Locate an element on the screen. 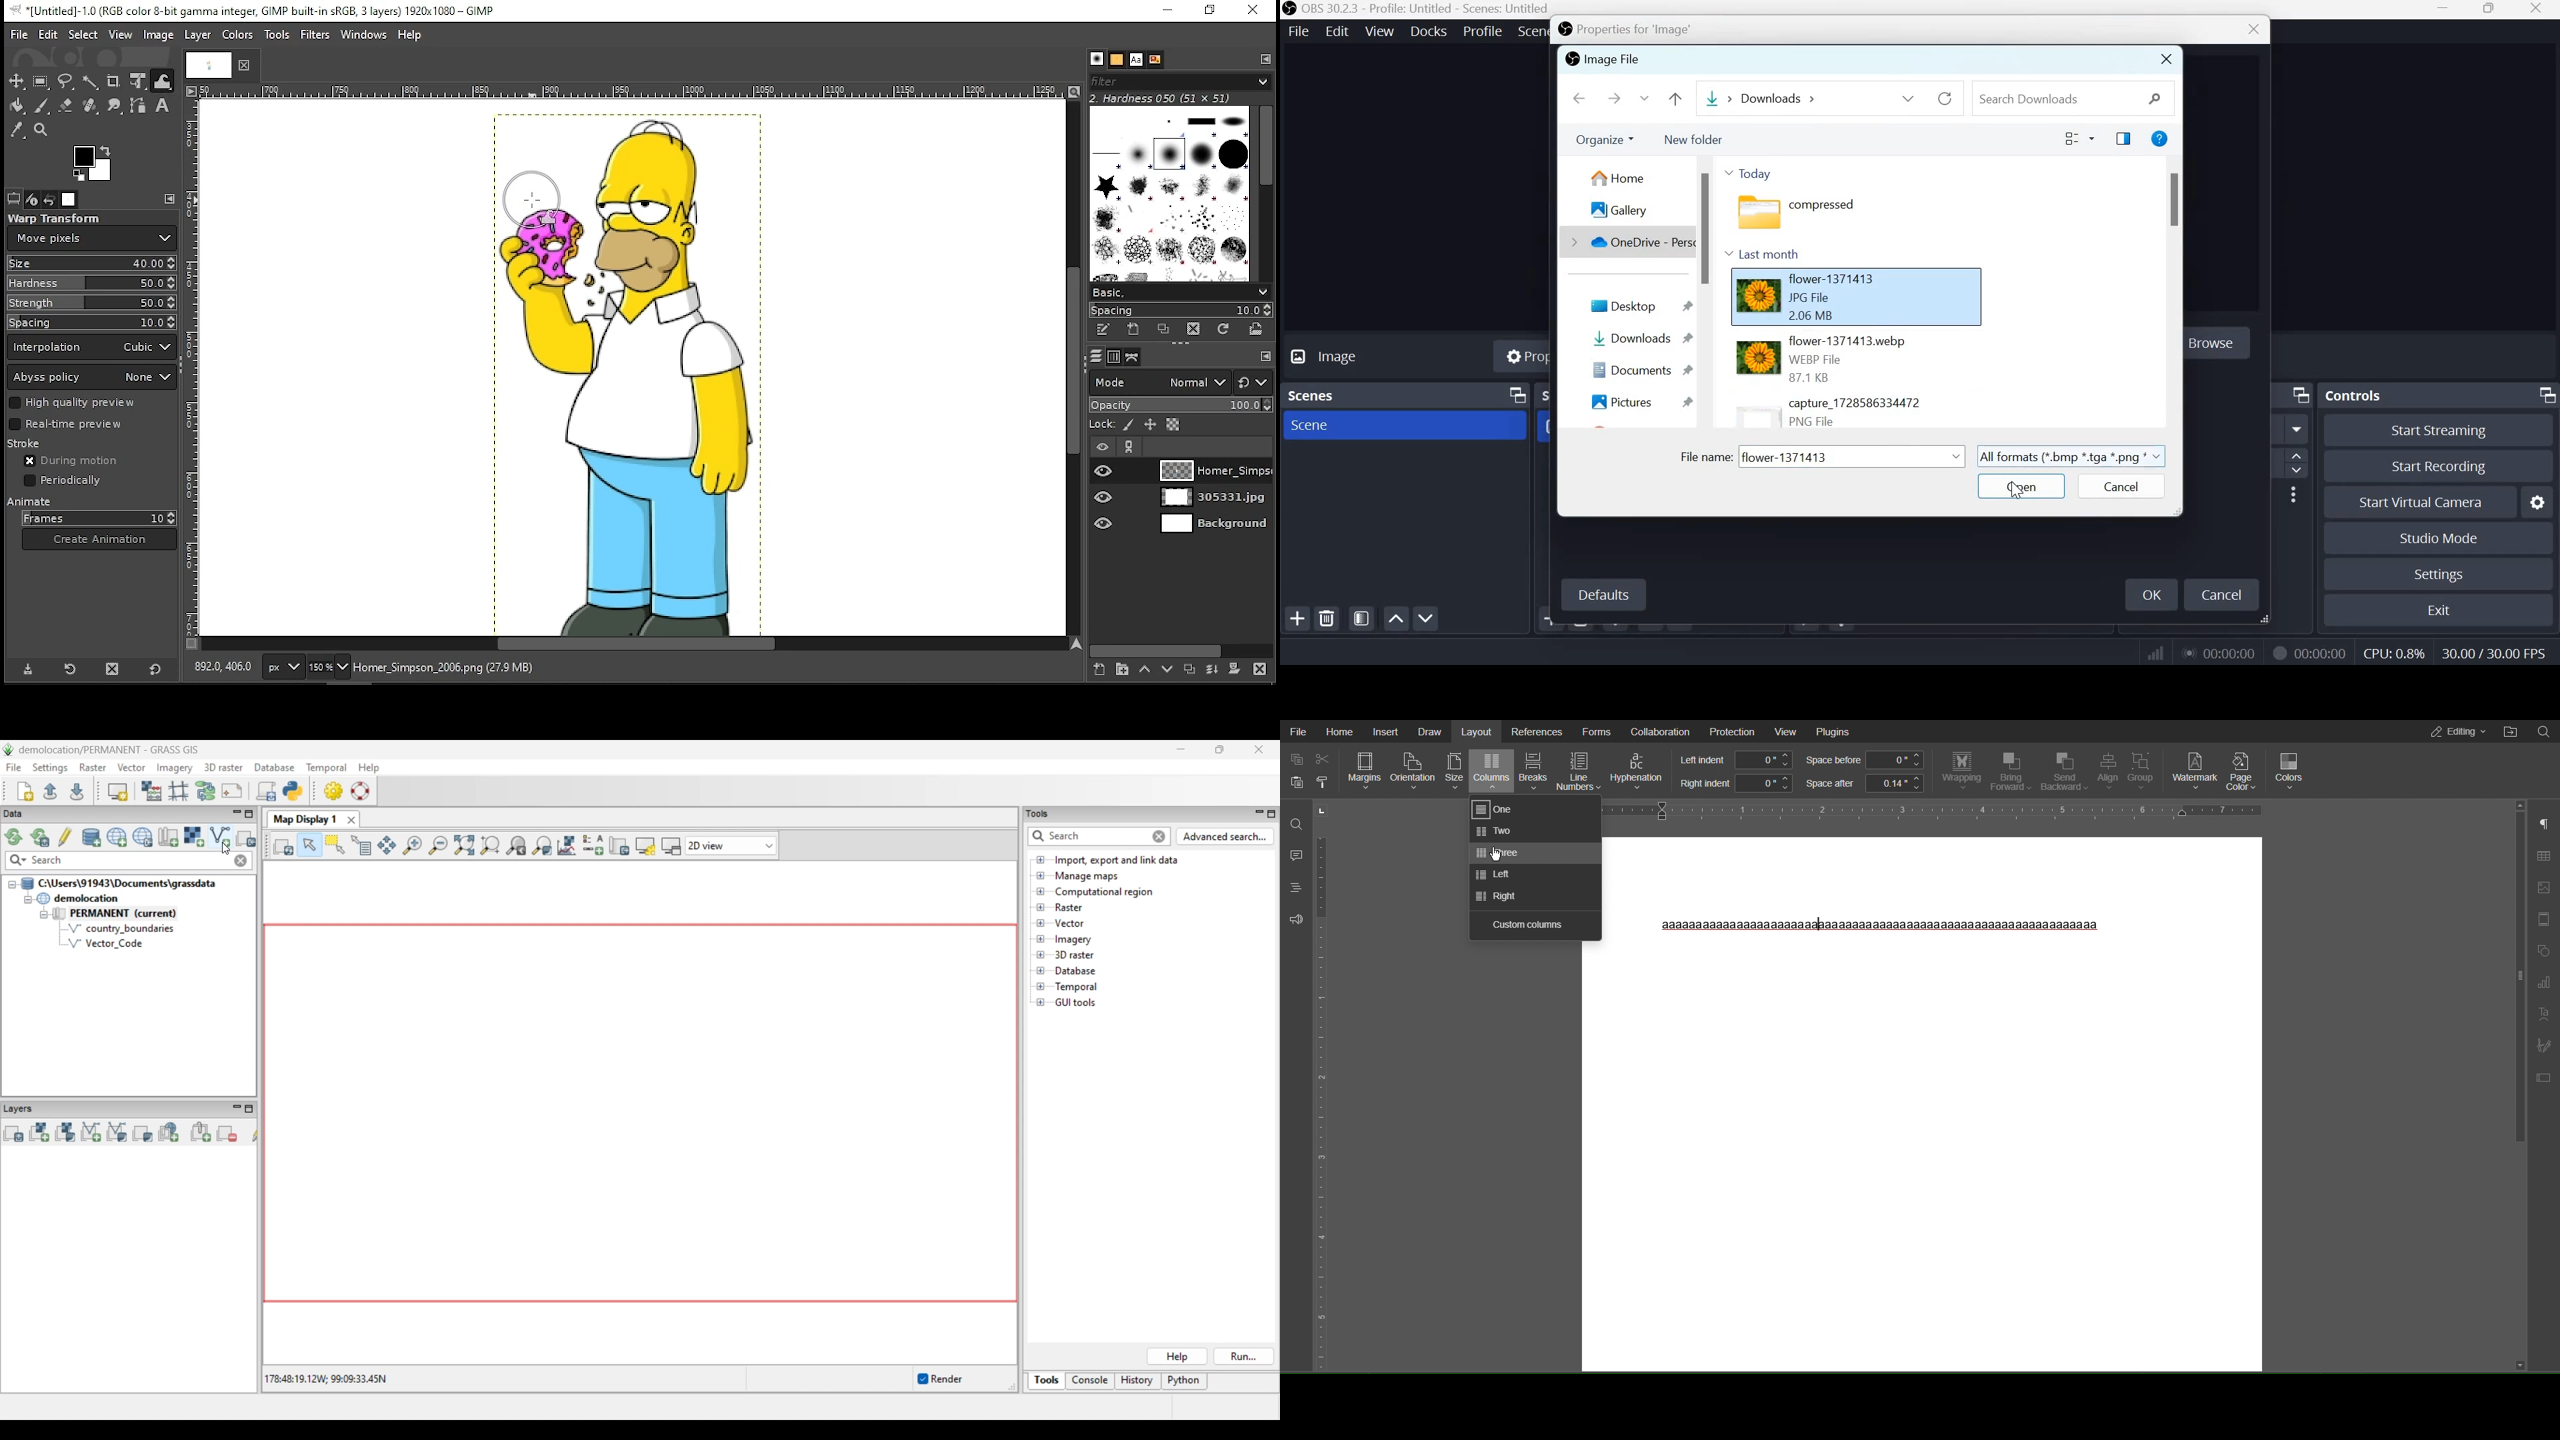  Text File Settings is located at coordinates (2544, 1075).